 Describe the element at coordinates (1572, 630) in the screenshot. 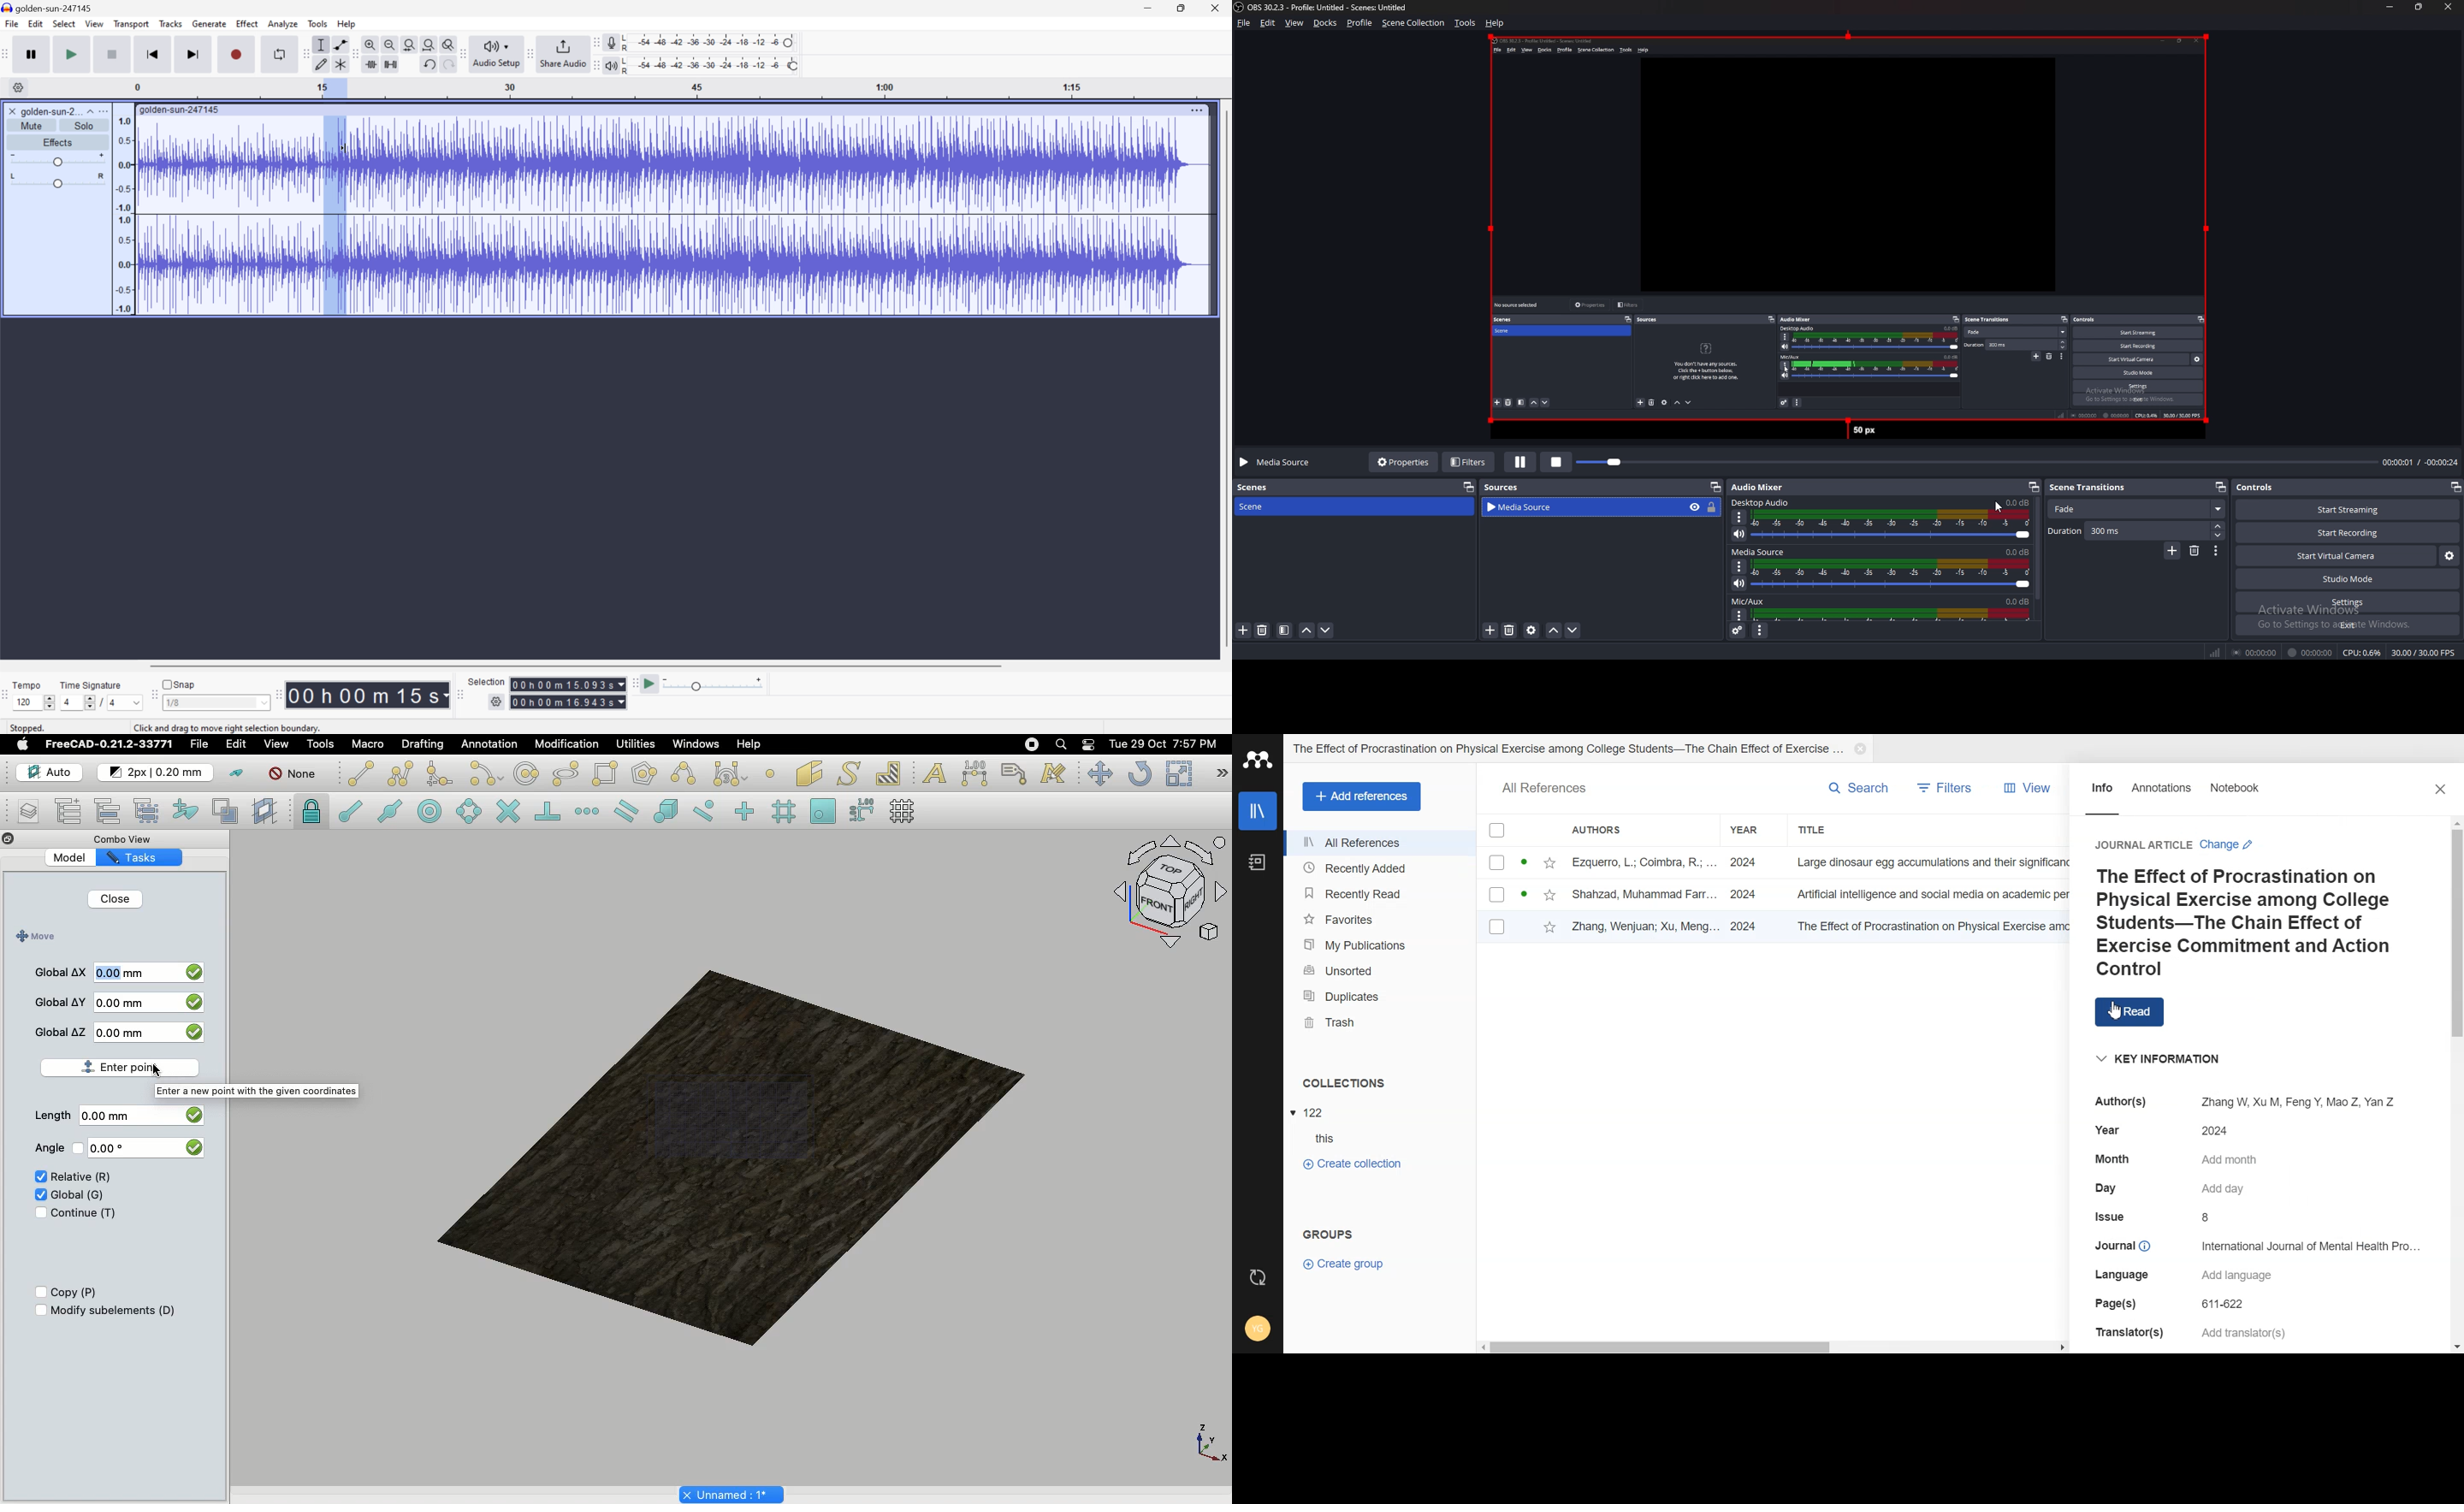

I see `Move sources down` at that location.